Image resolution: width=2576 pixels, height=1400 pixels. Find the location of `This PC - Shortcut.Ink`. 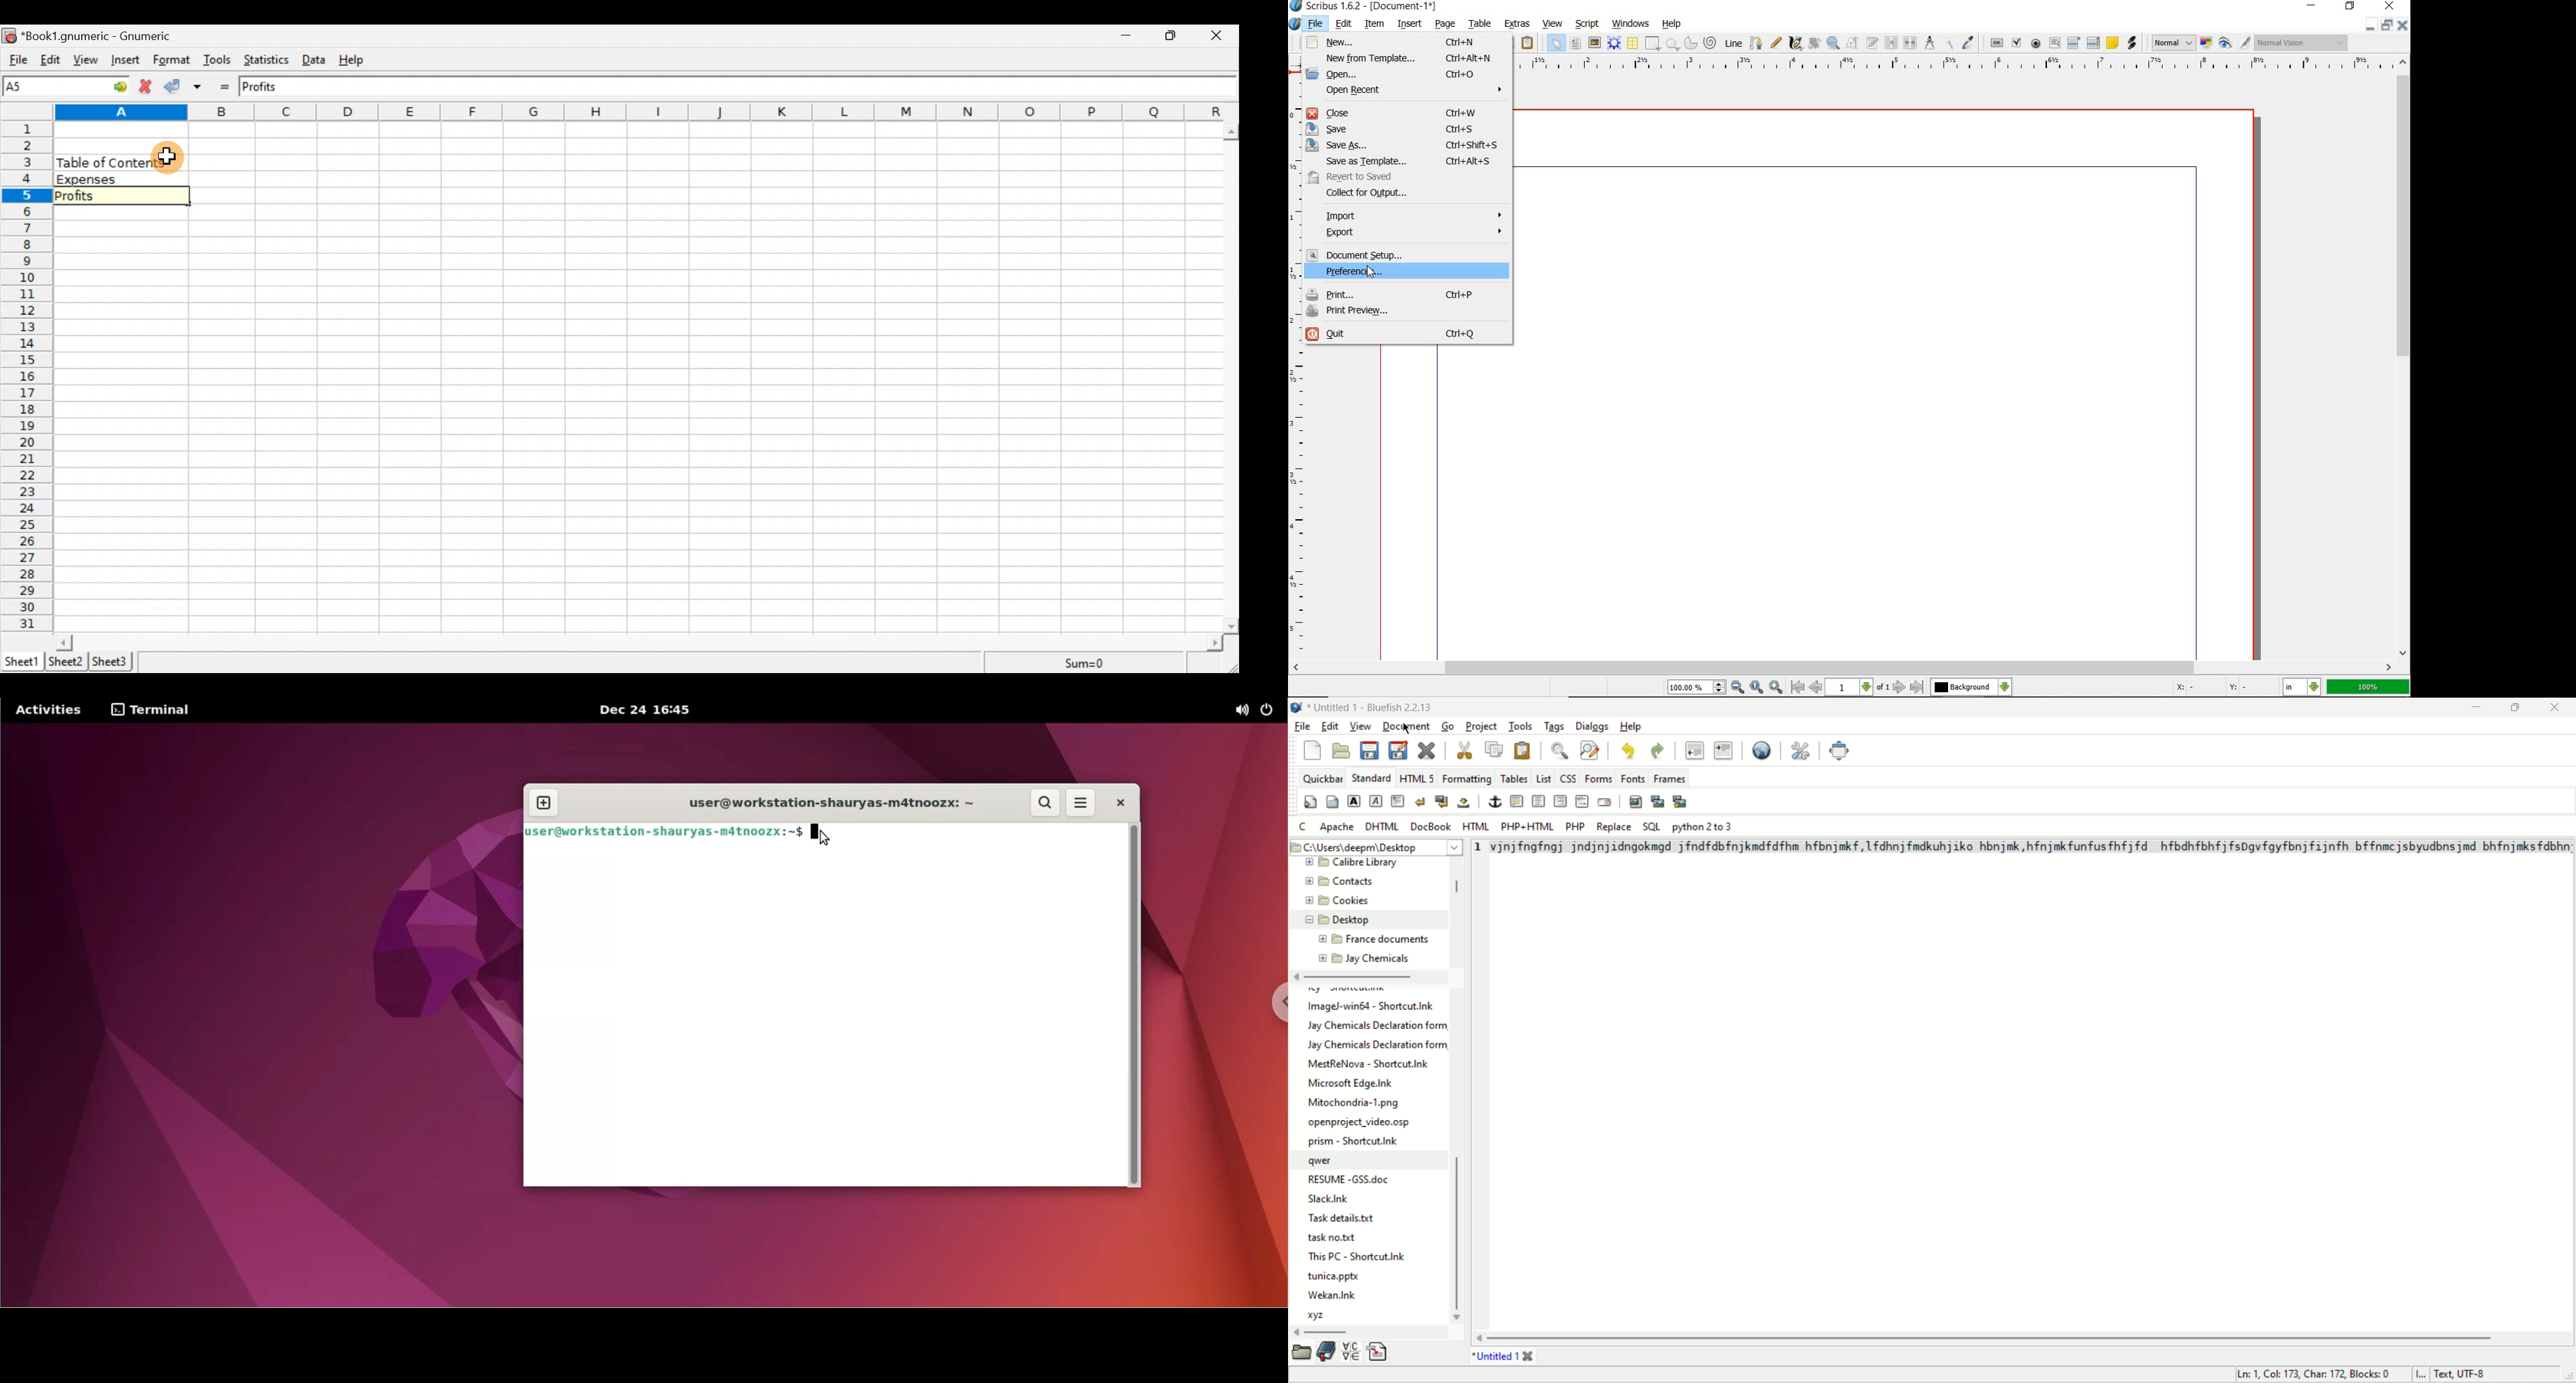

This PC - Shortcut.Ink is located at coordinates (1356, 1256).